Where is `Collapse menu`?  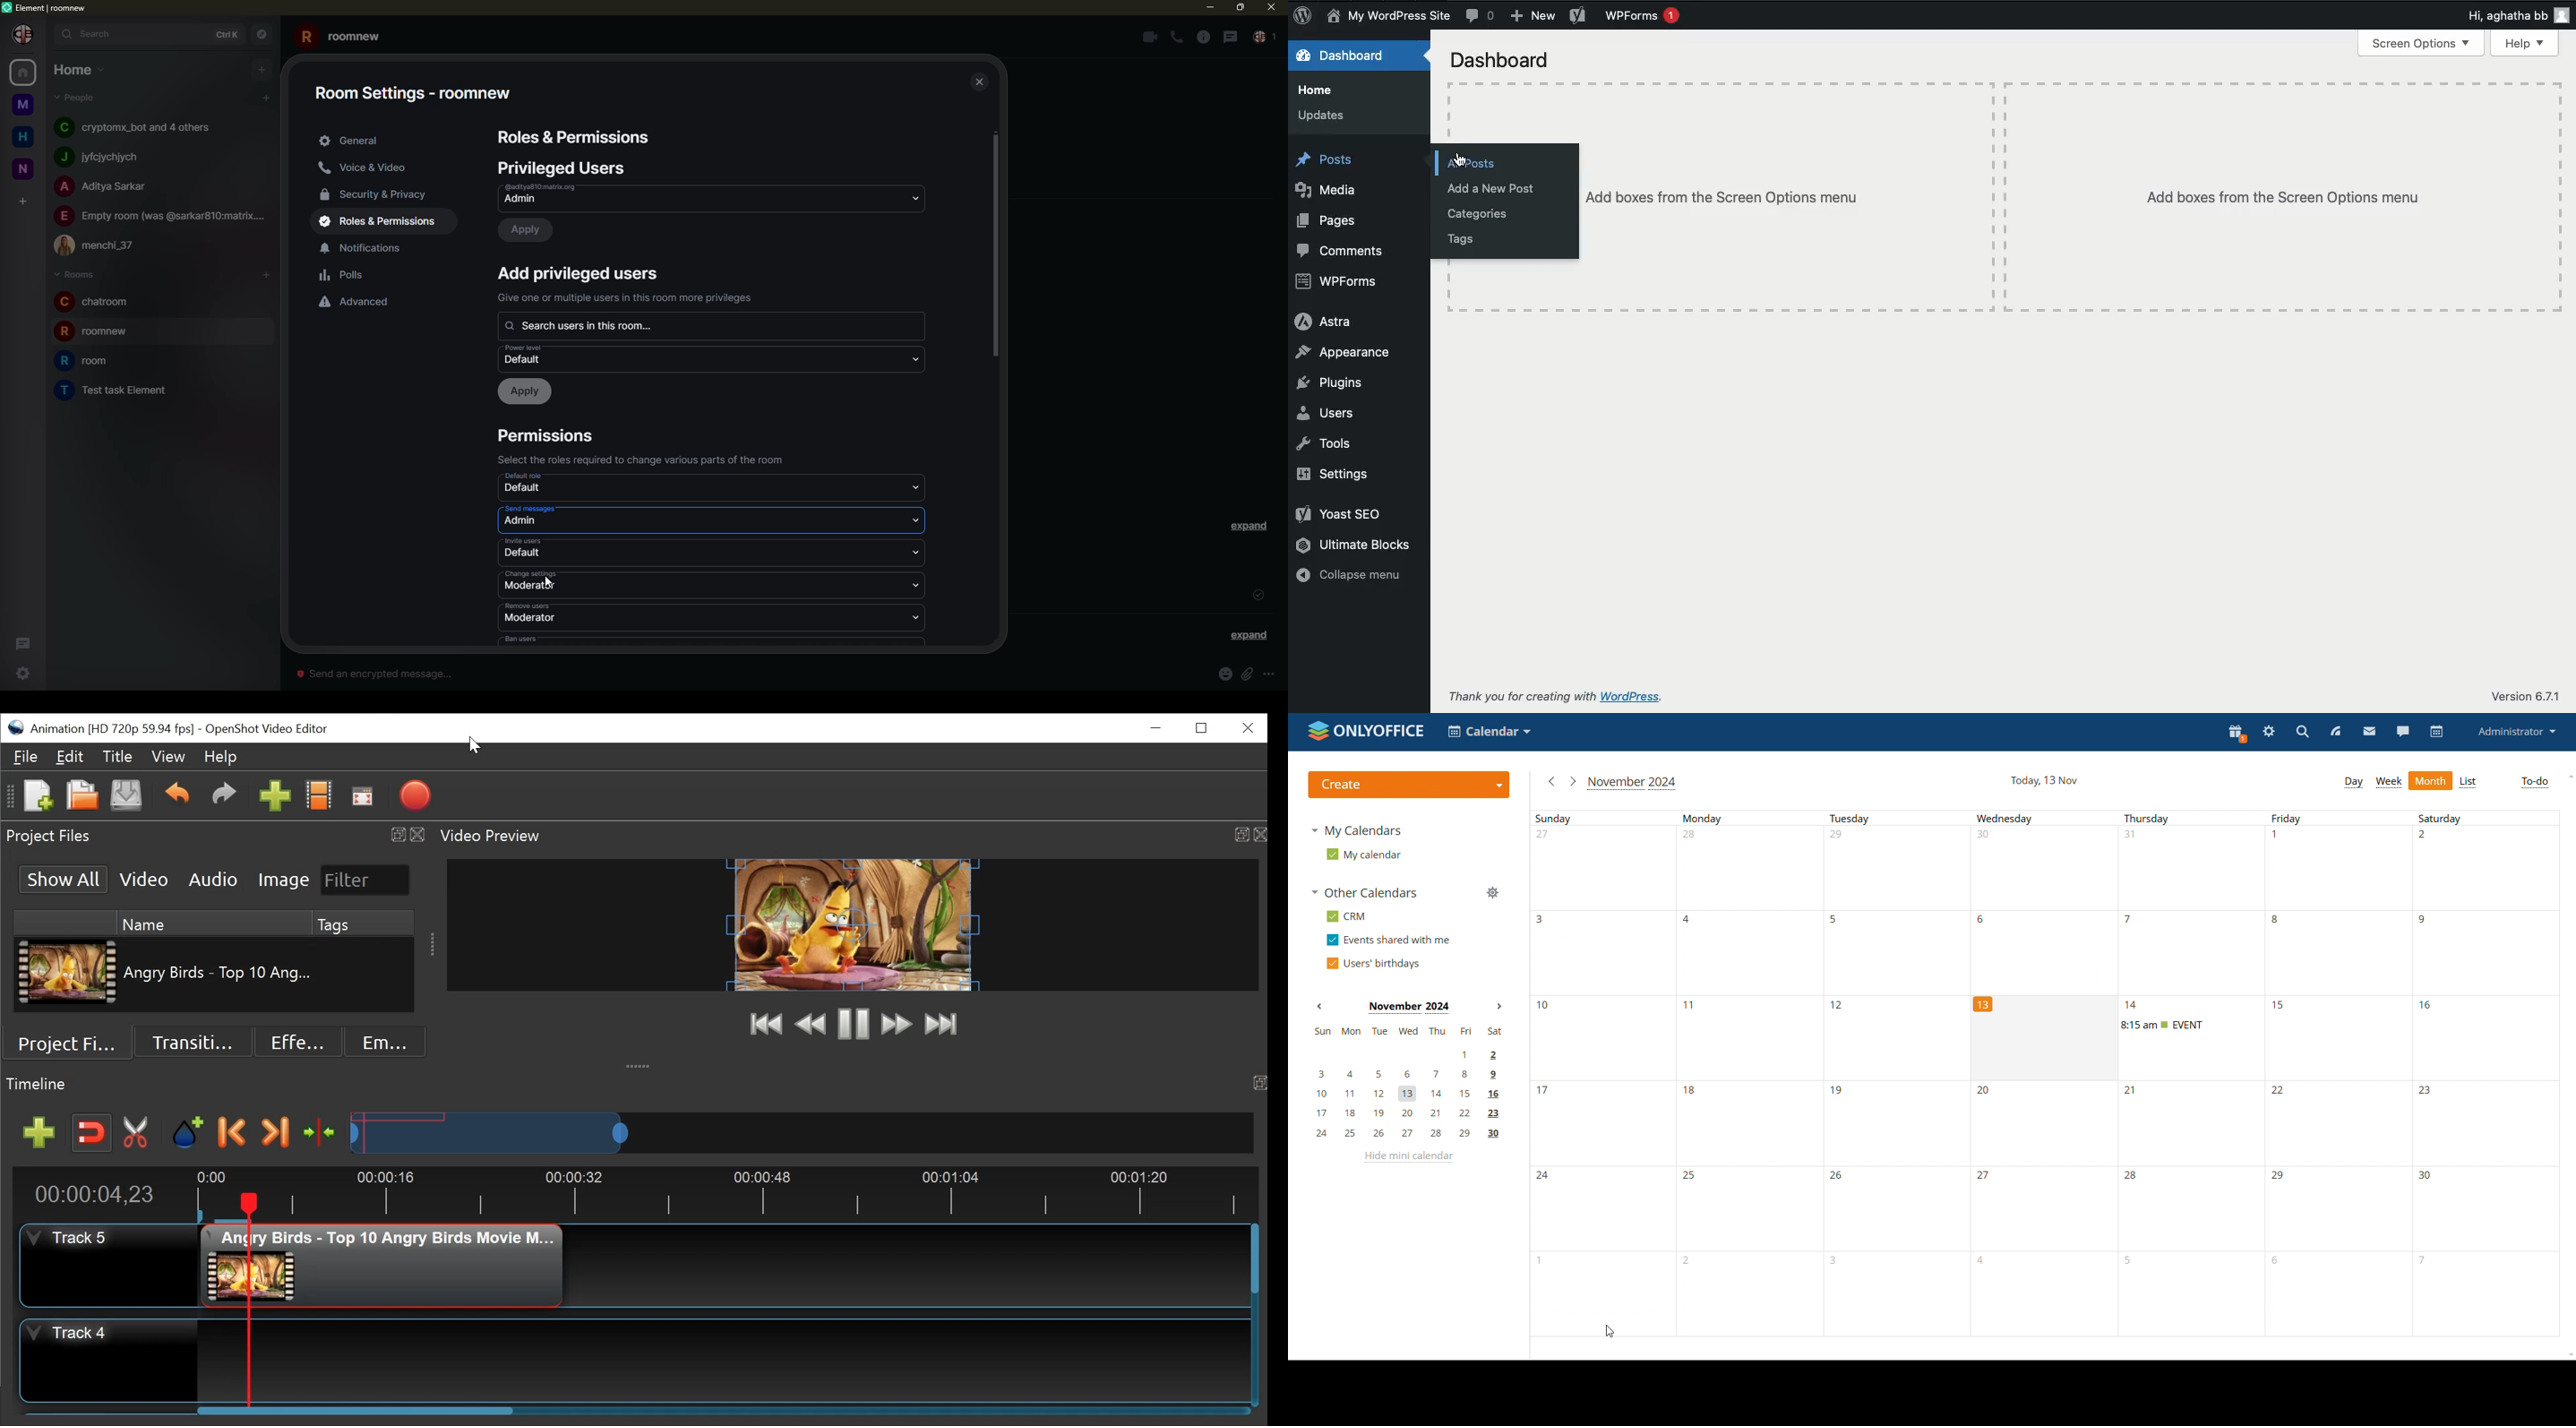 Collapse menu is located at coordinates (1352, 574).